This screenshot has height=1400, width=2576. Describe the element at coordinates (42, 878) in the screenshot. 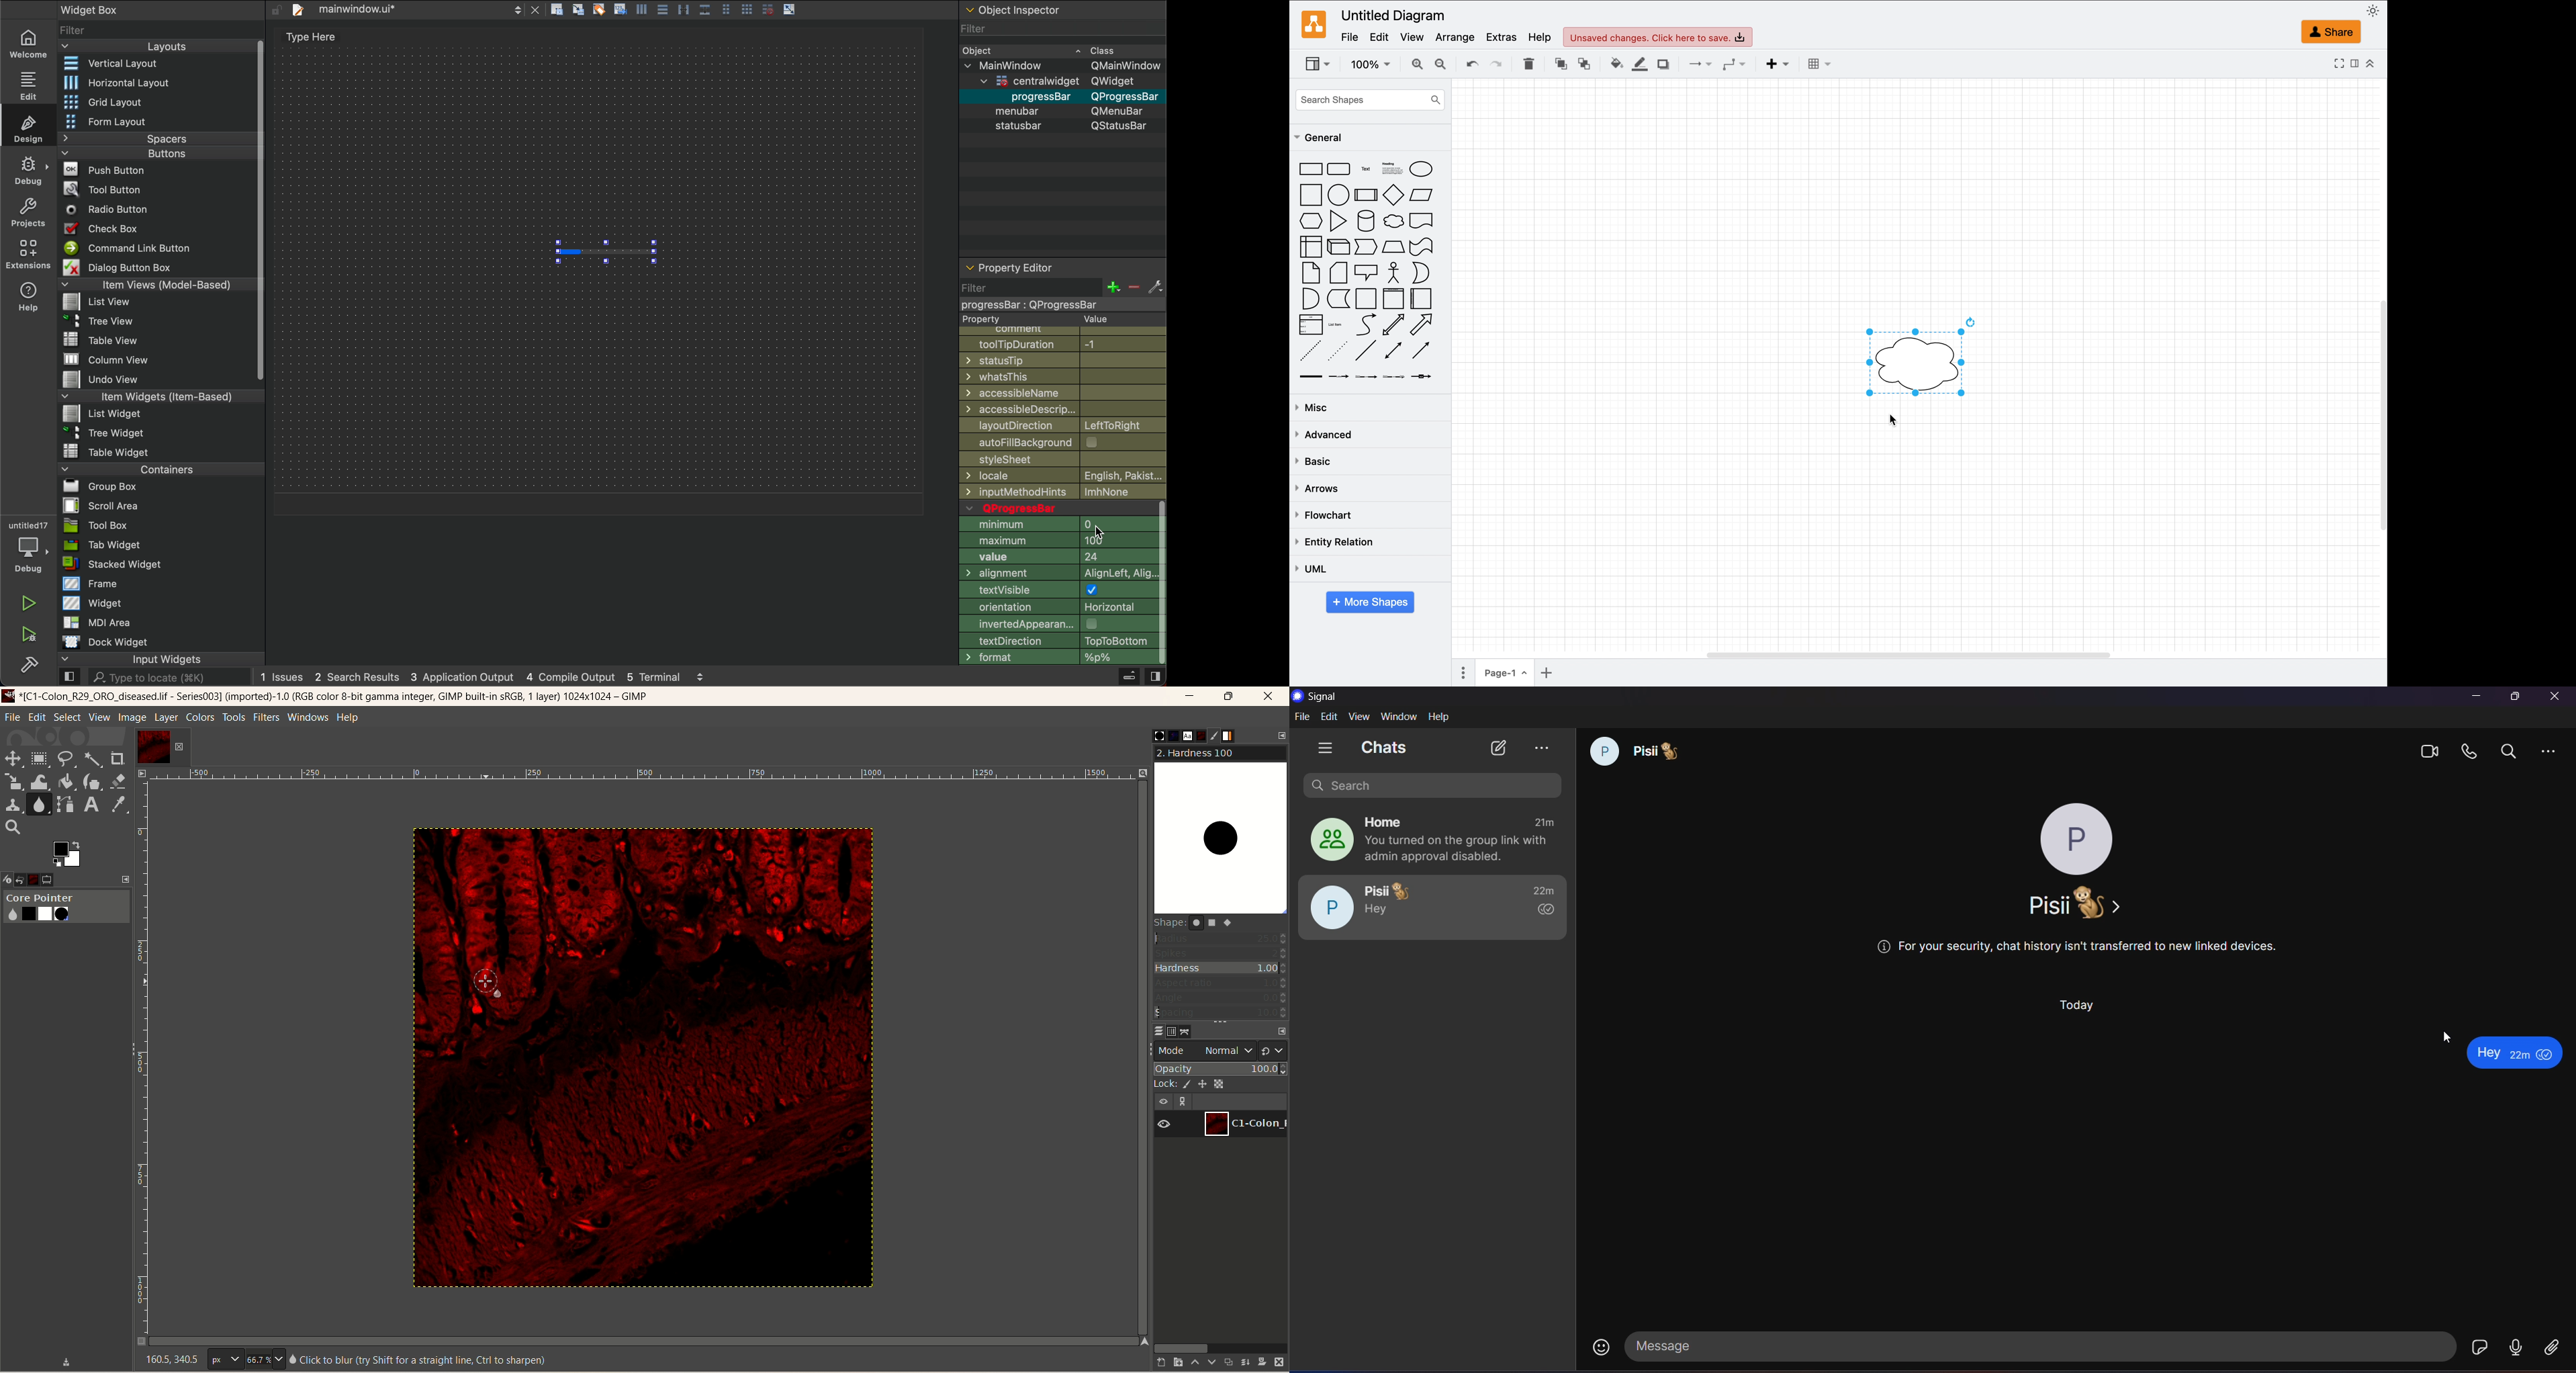

I see `images` at that location.